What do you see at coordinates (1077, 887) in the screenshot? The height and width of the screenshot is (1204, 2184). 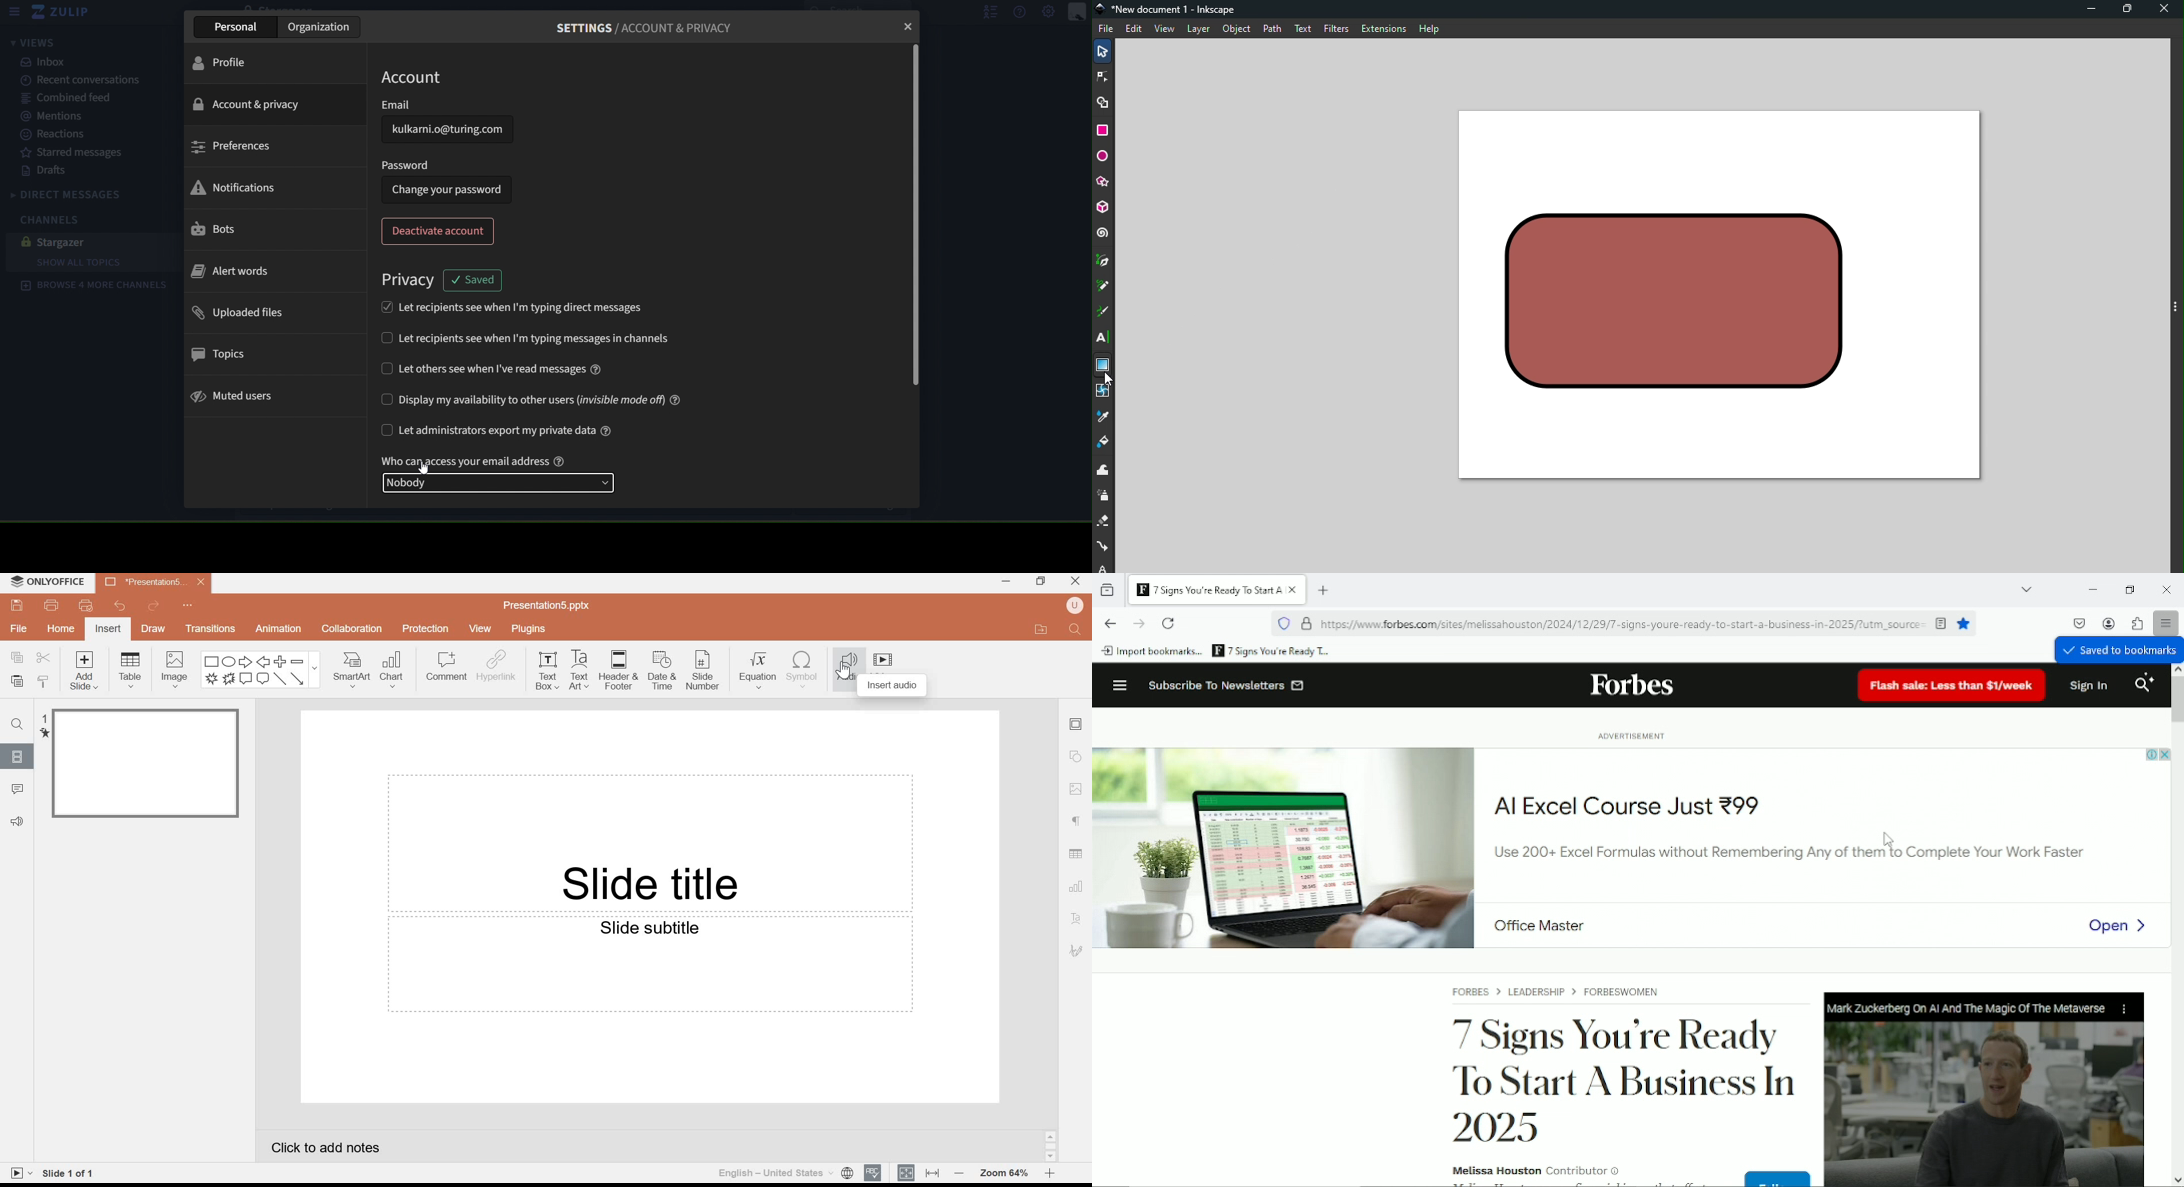 I see `chart` at bounding box center [1077, 887].